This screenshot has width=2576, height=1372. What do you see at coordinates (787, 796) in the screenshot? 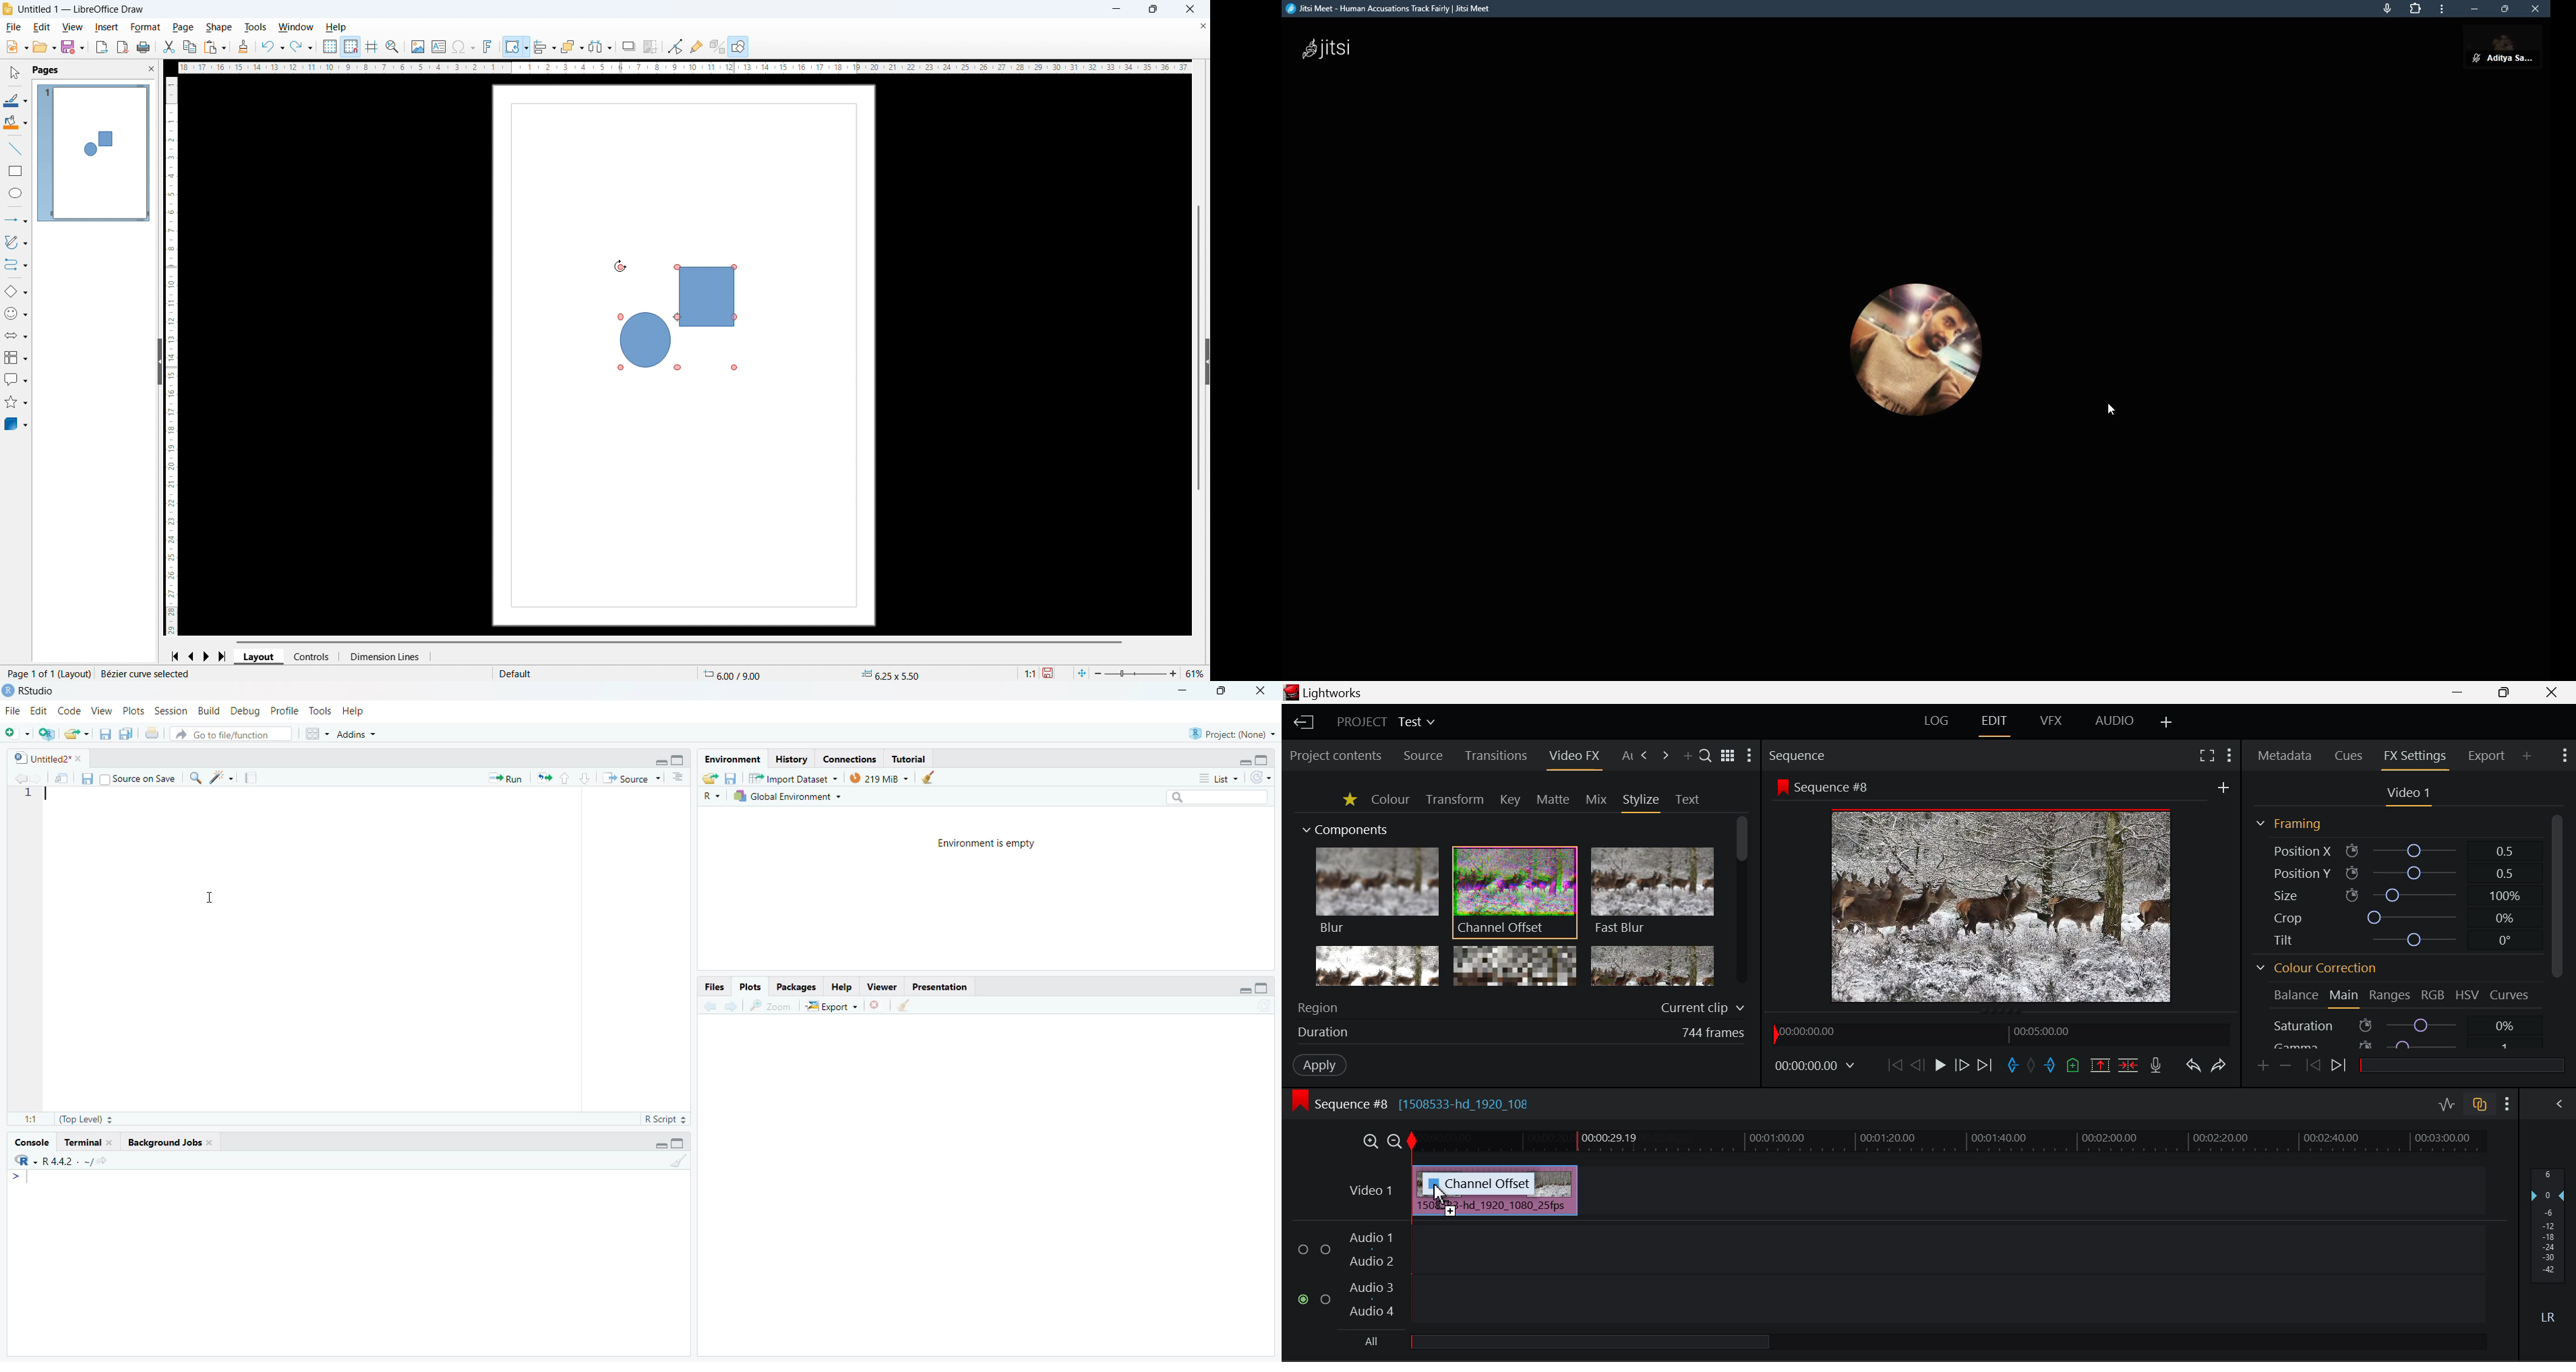
I see `Global Environment` at bounding box center [787, 796].